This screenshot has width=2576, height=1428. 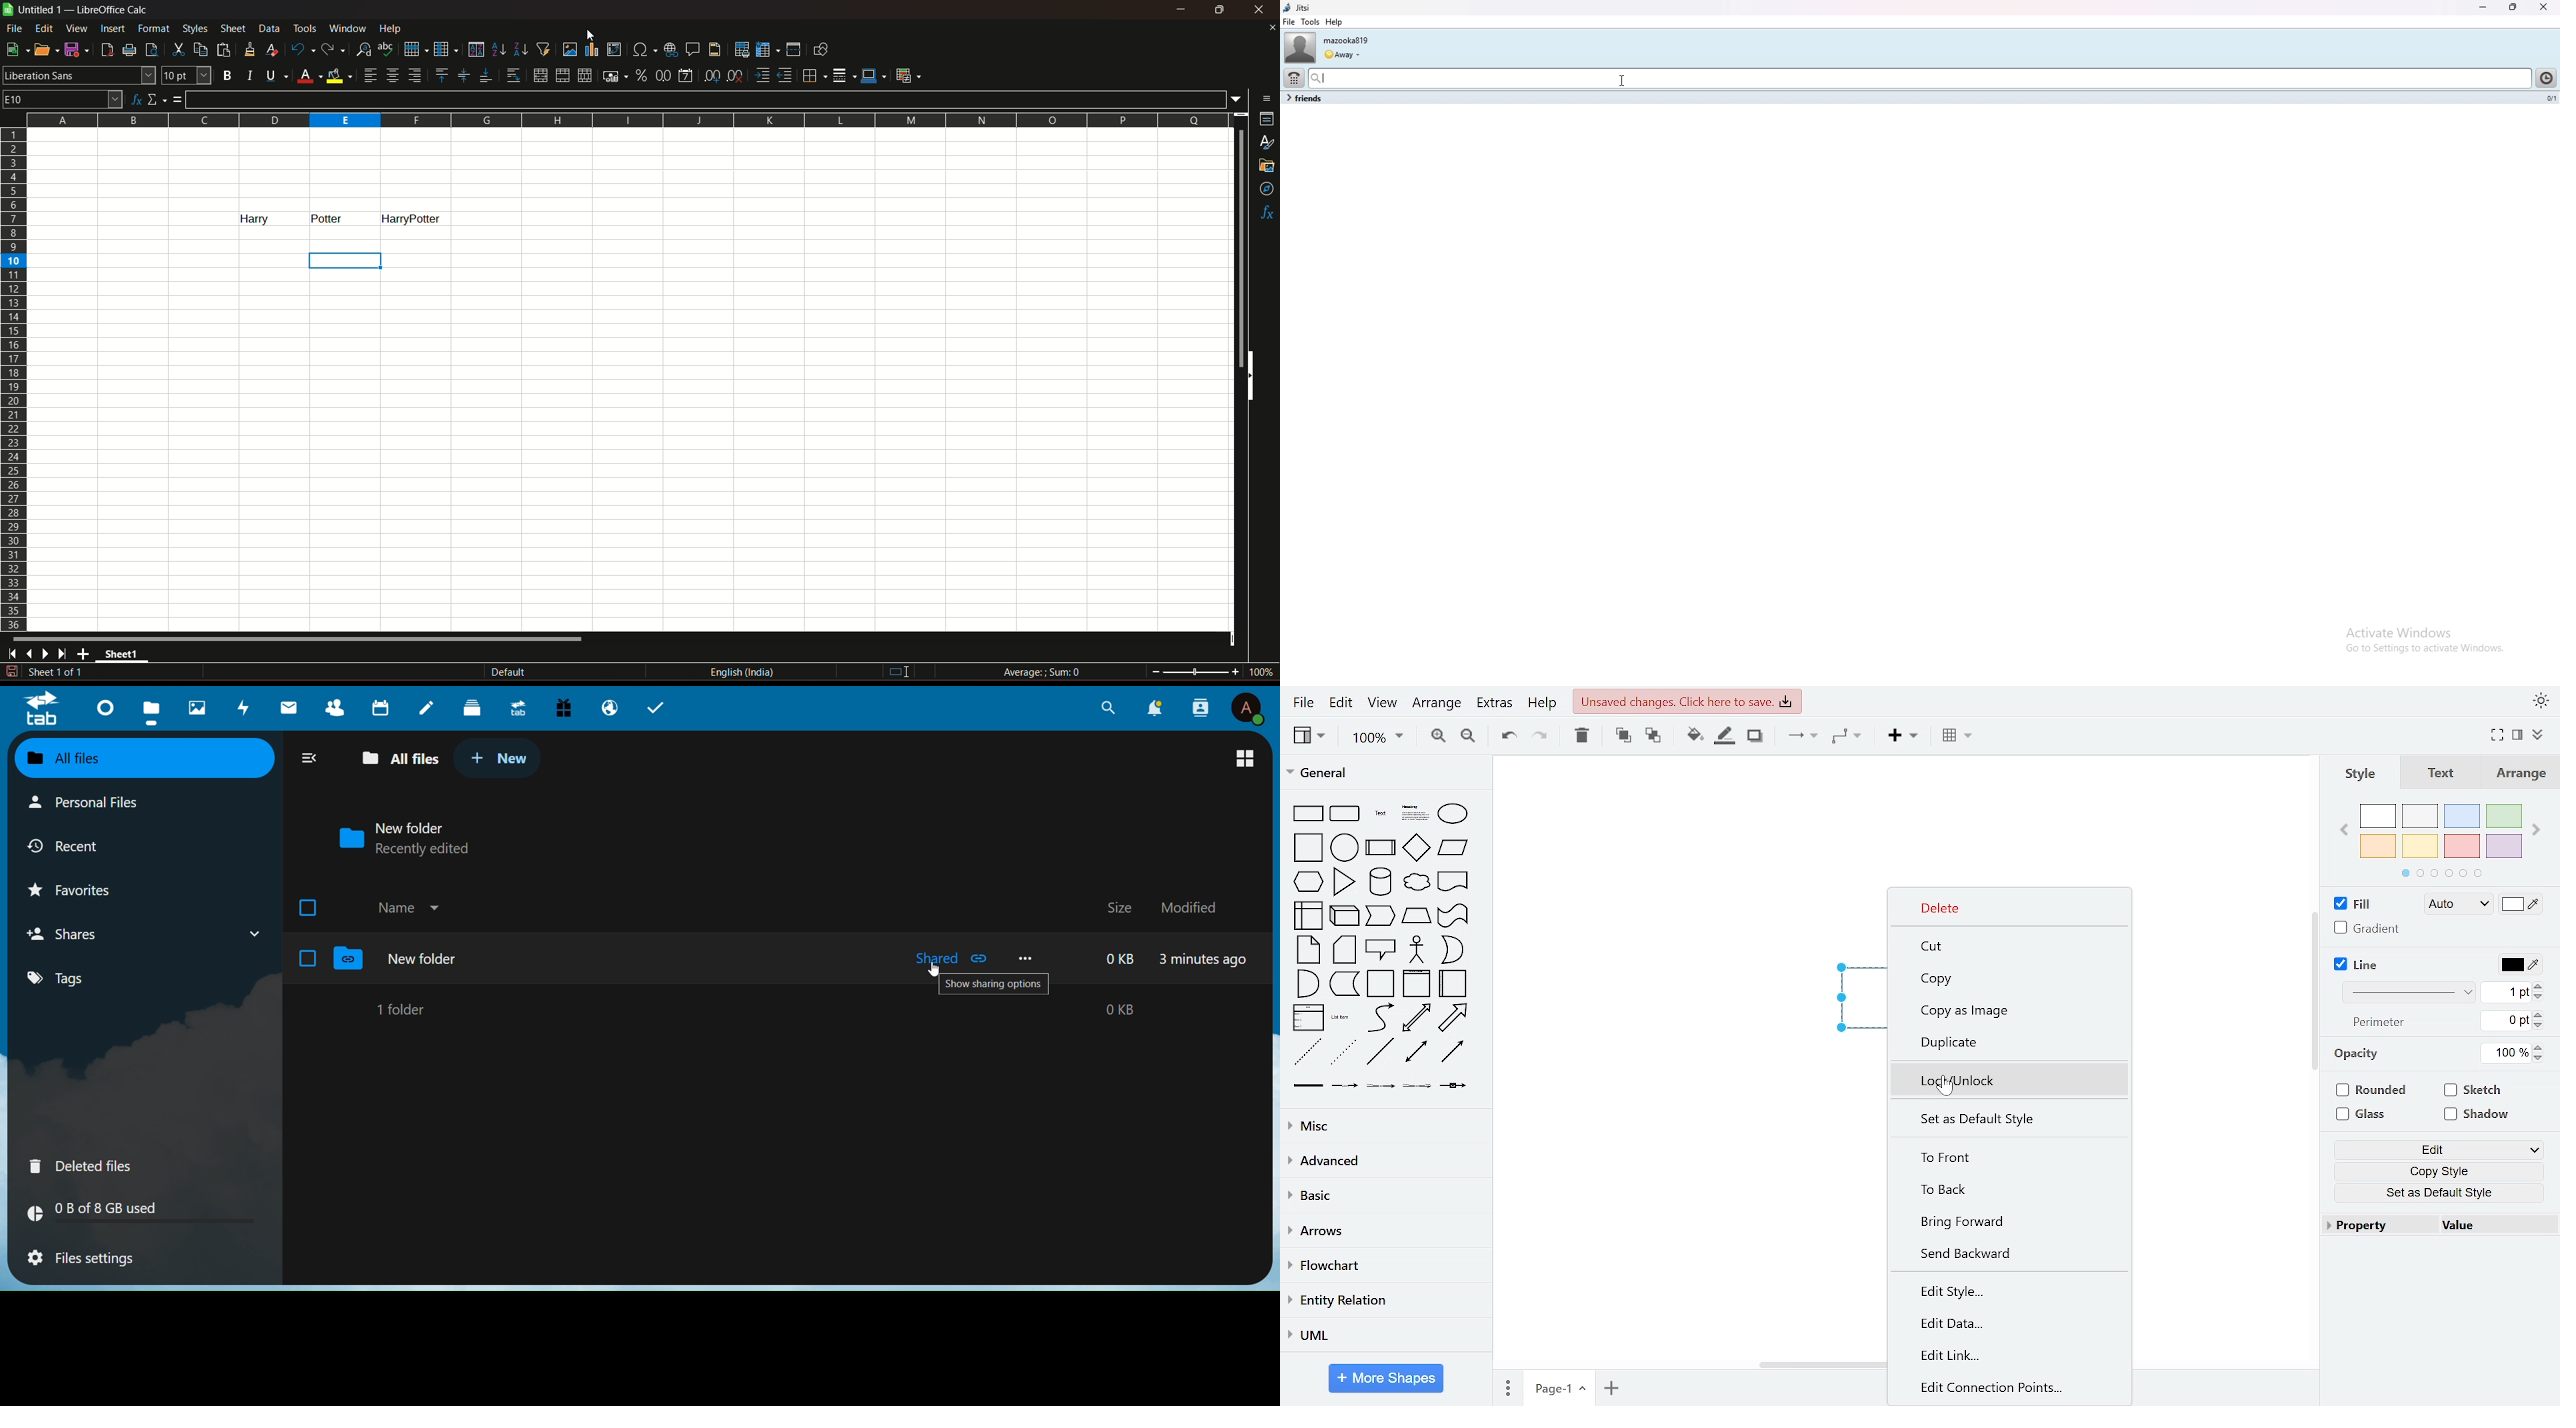 What do you see at coordinates (2443, 873) in the screenshot?
I see `pages in colors` at bounding box center [2443, 873].